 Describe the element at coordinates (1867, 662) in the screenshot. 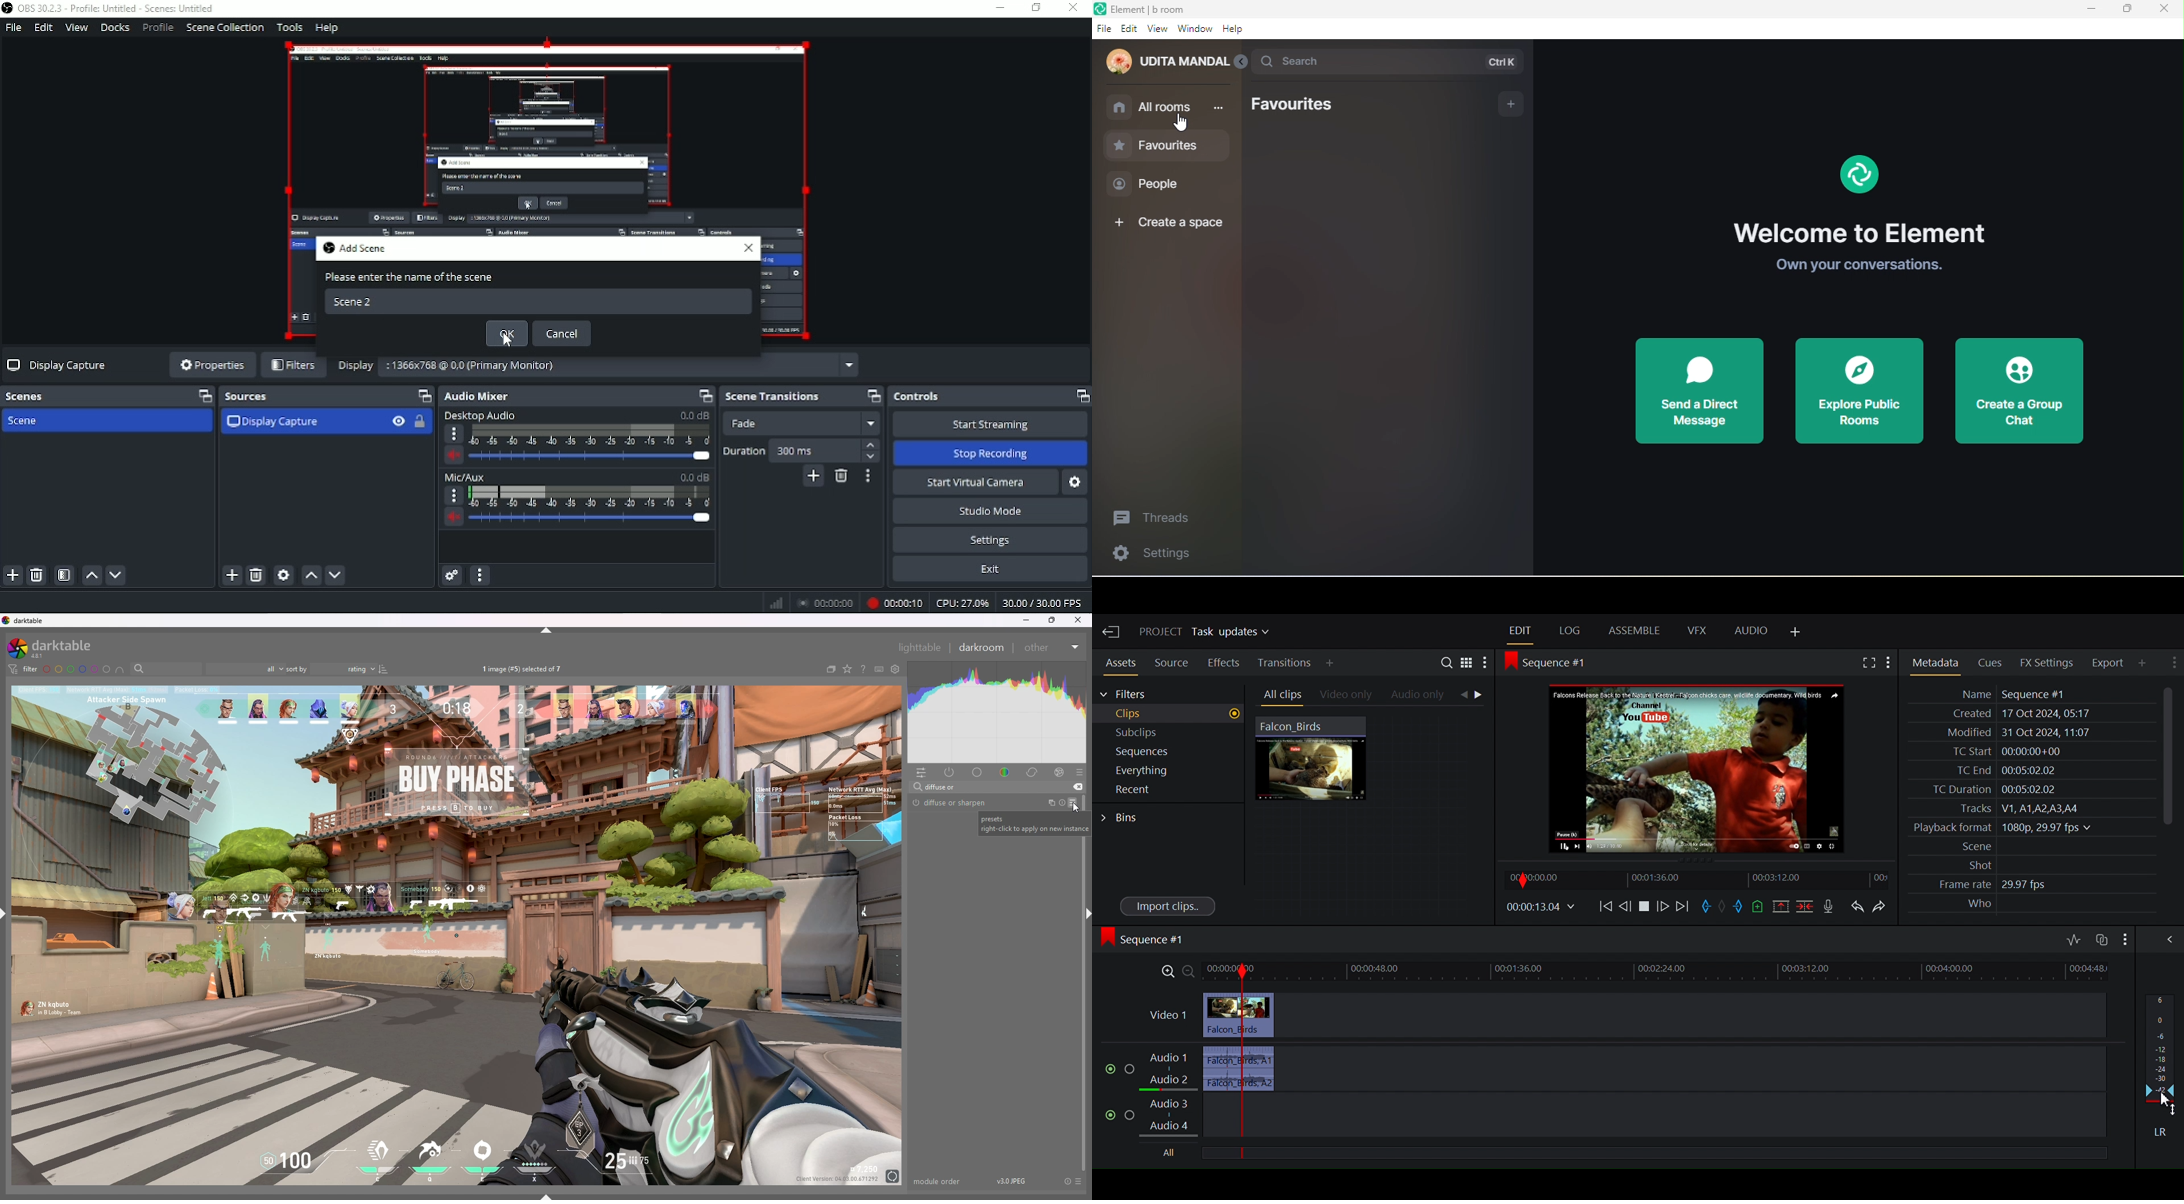

I see `Fullscreen` at that location.